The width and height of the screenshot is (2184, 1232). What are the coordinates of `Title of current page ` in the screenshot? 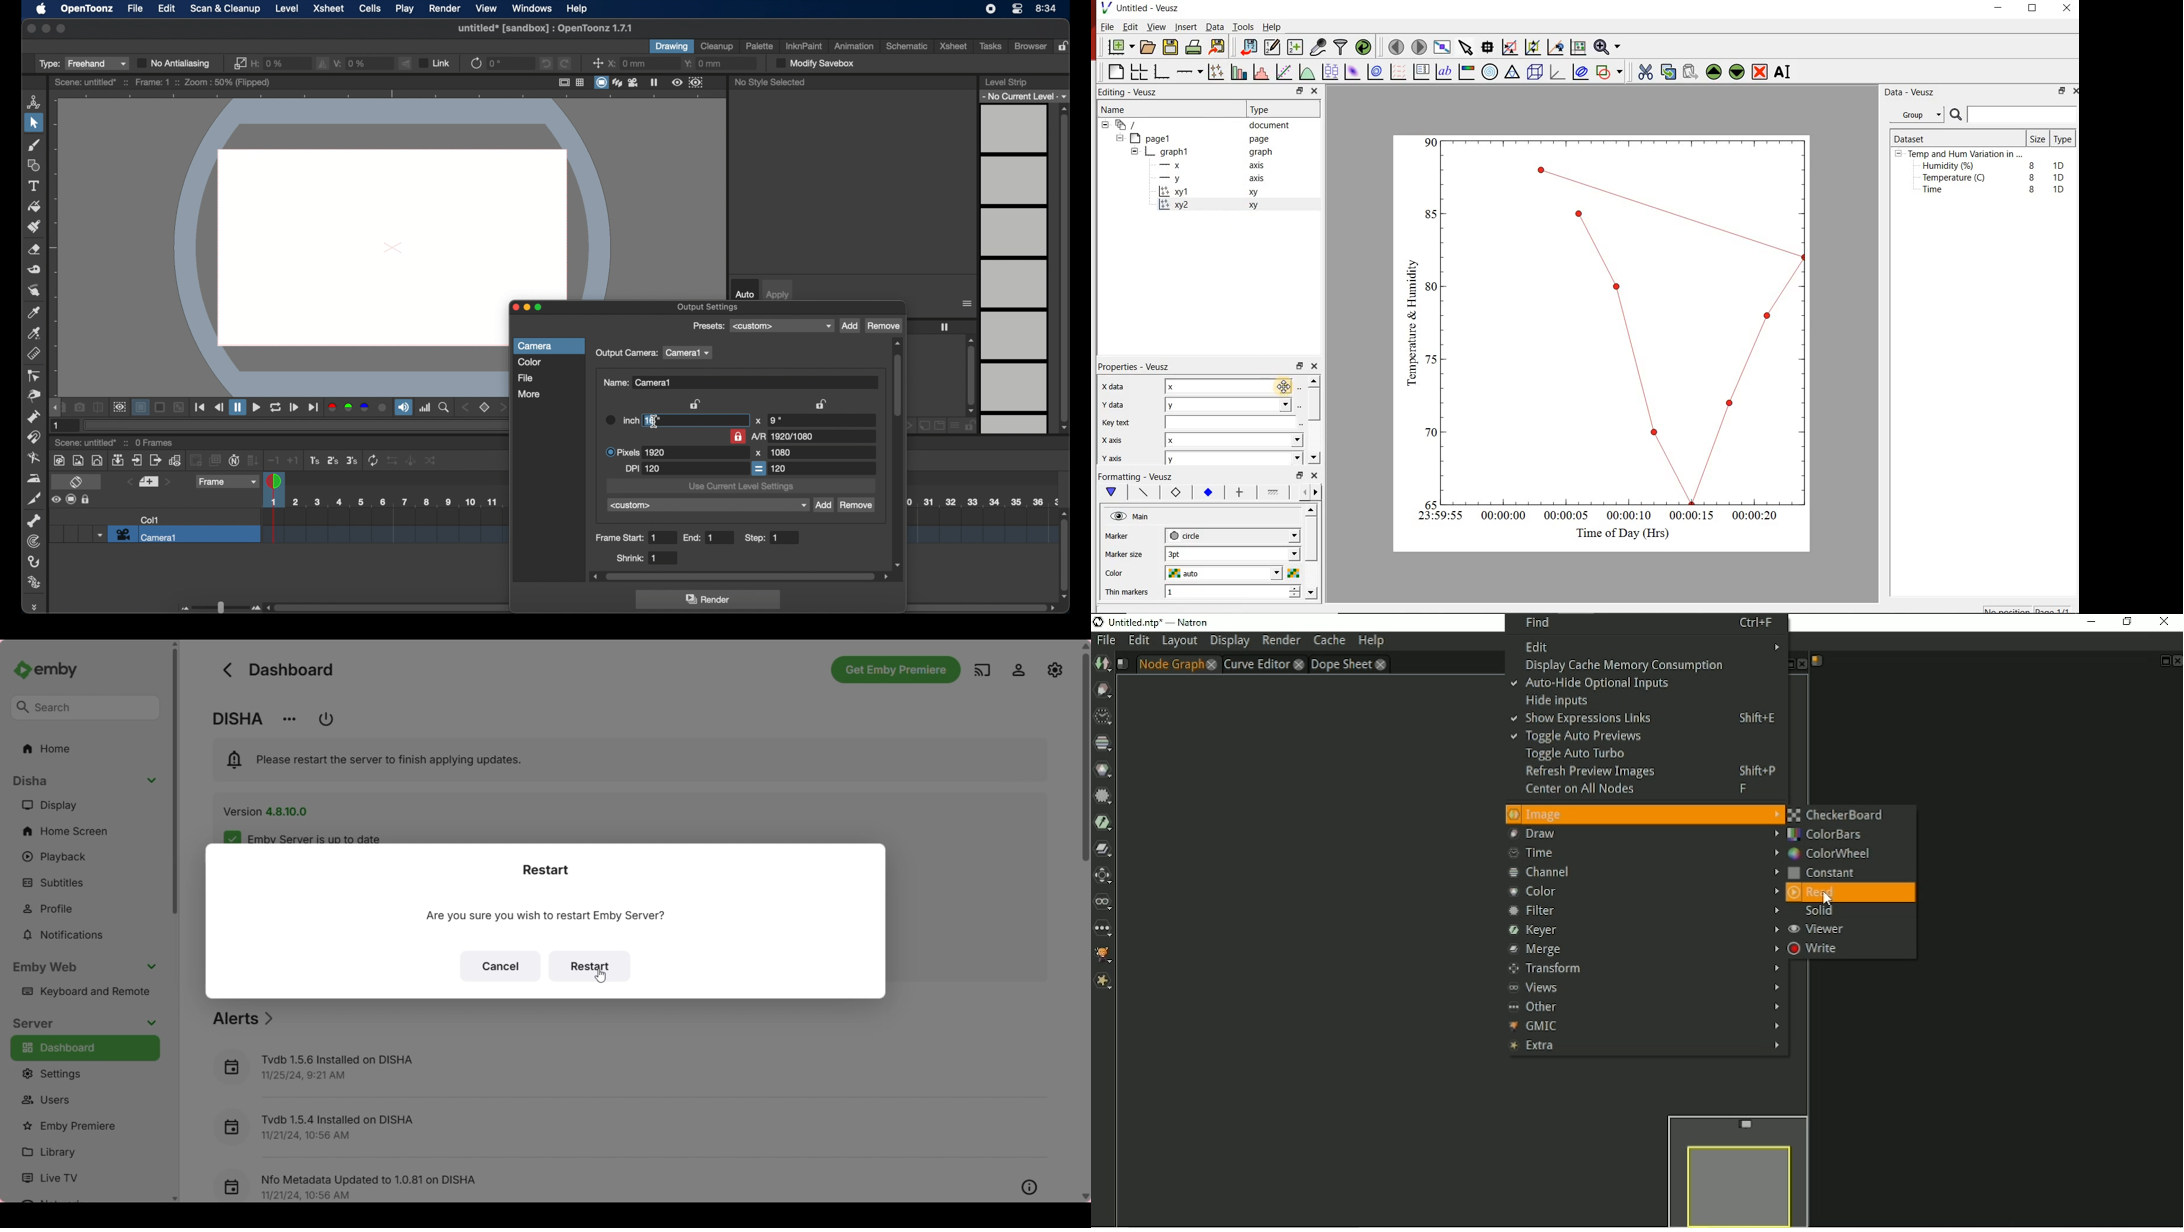 It's located at (292, 669).